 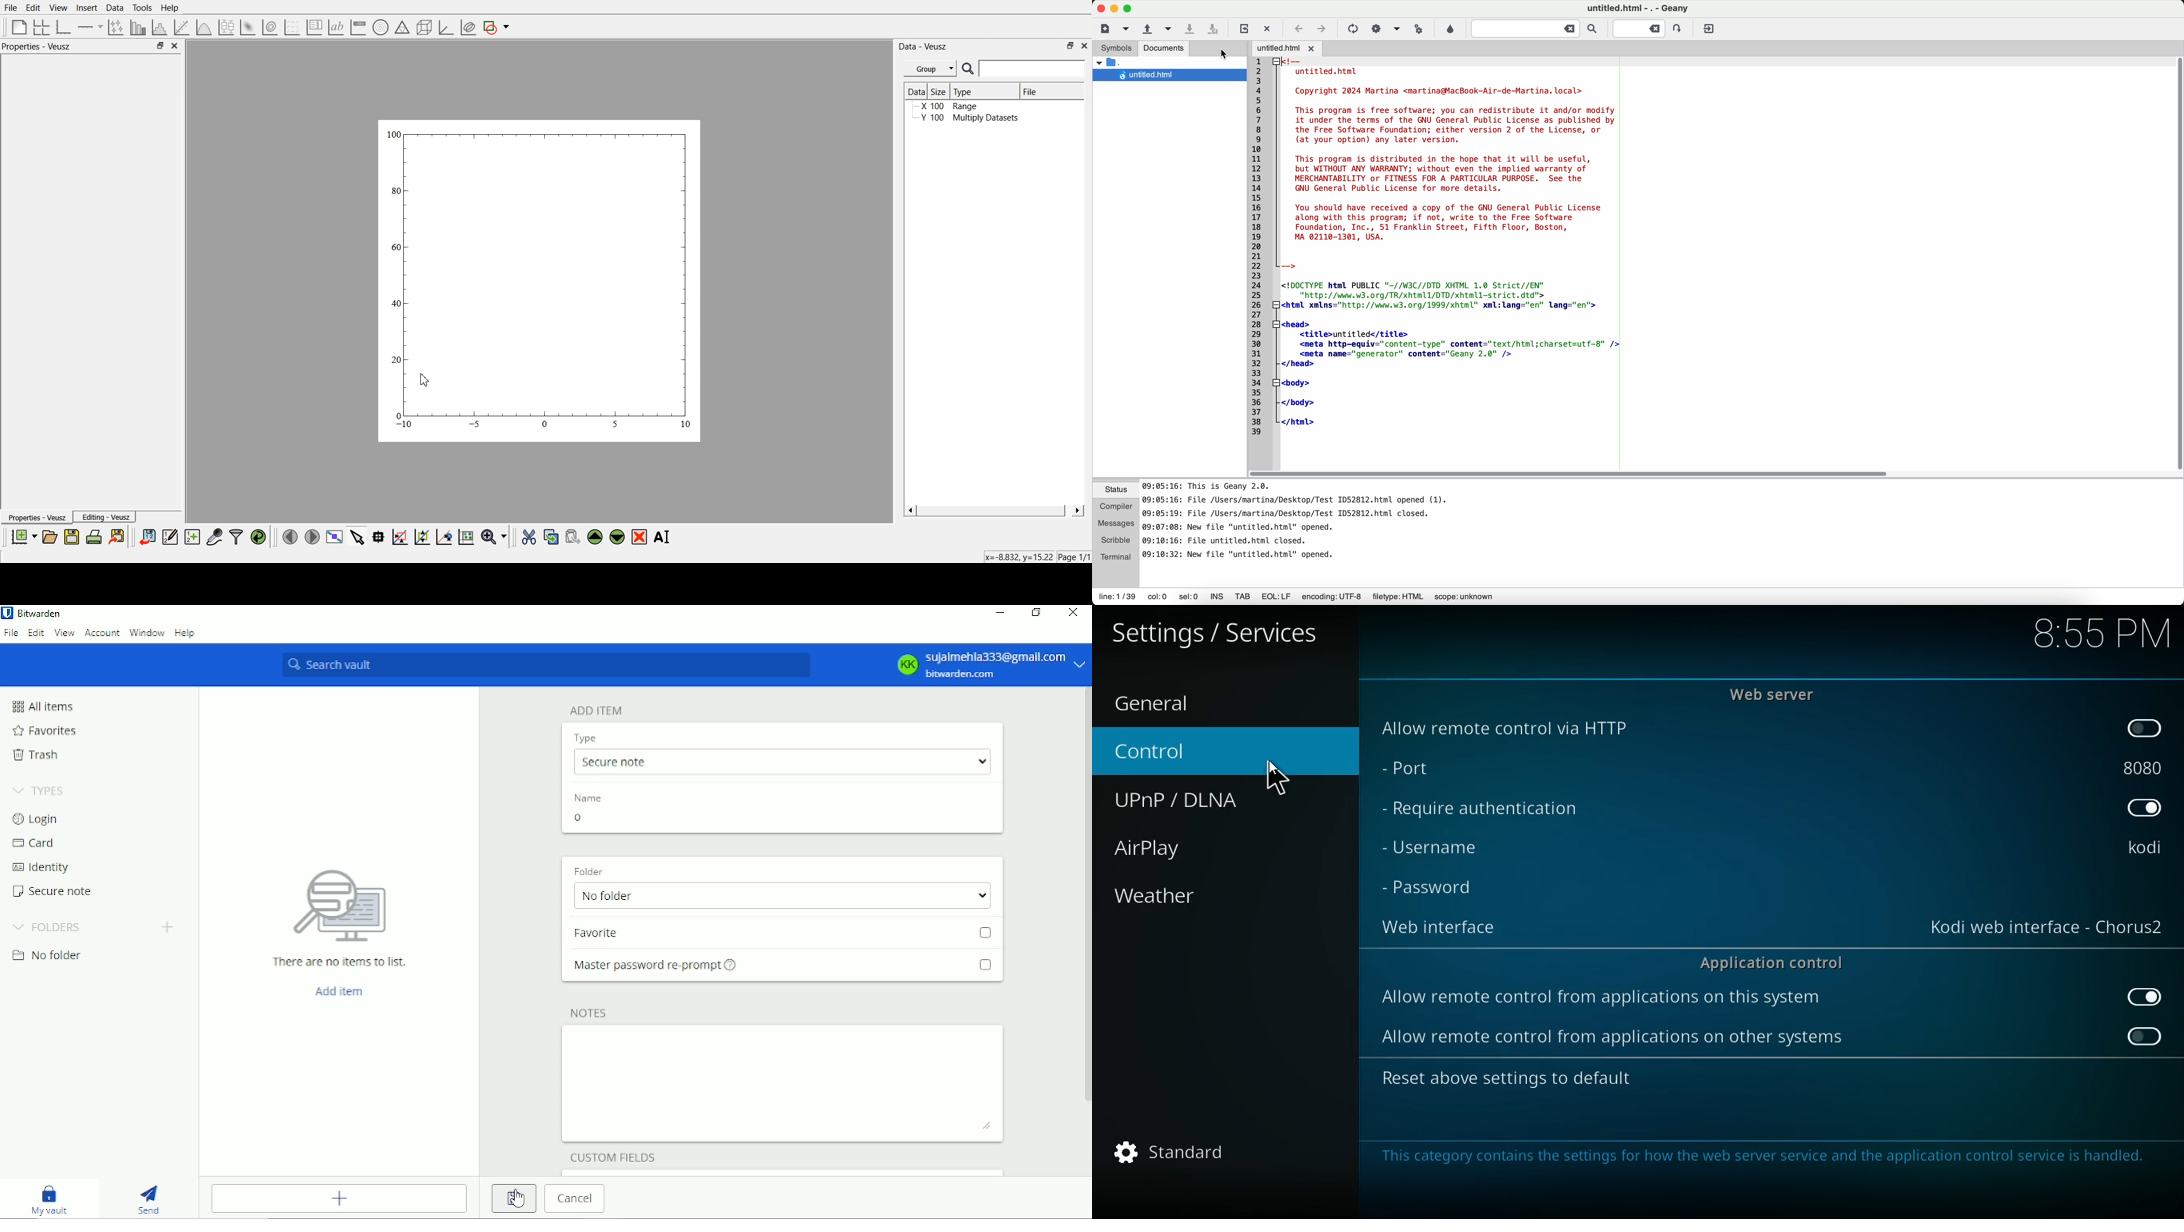 What do you see at coordinates (290, 536) in the screenshot?
I see `move left` at bounding box center [290, 536].